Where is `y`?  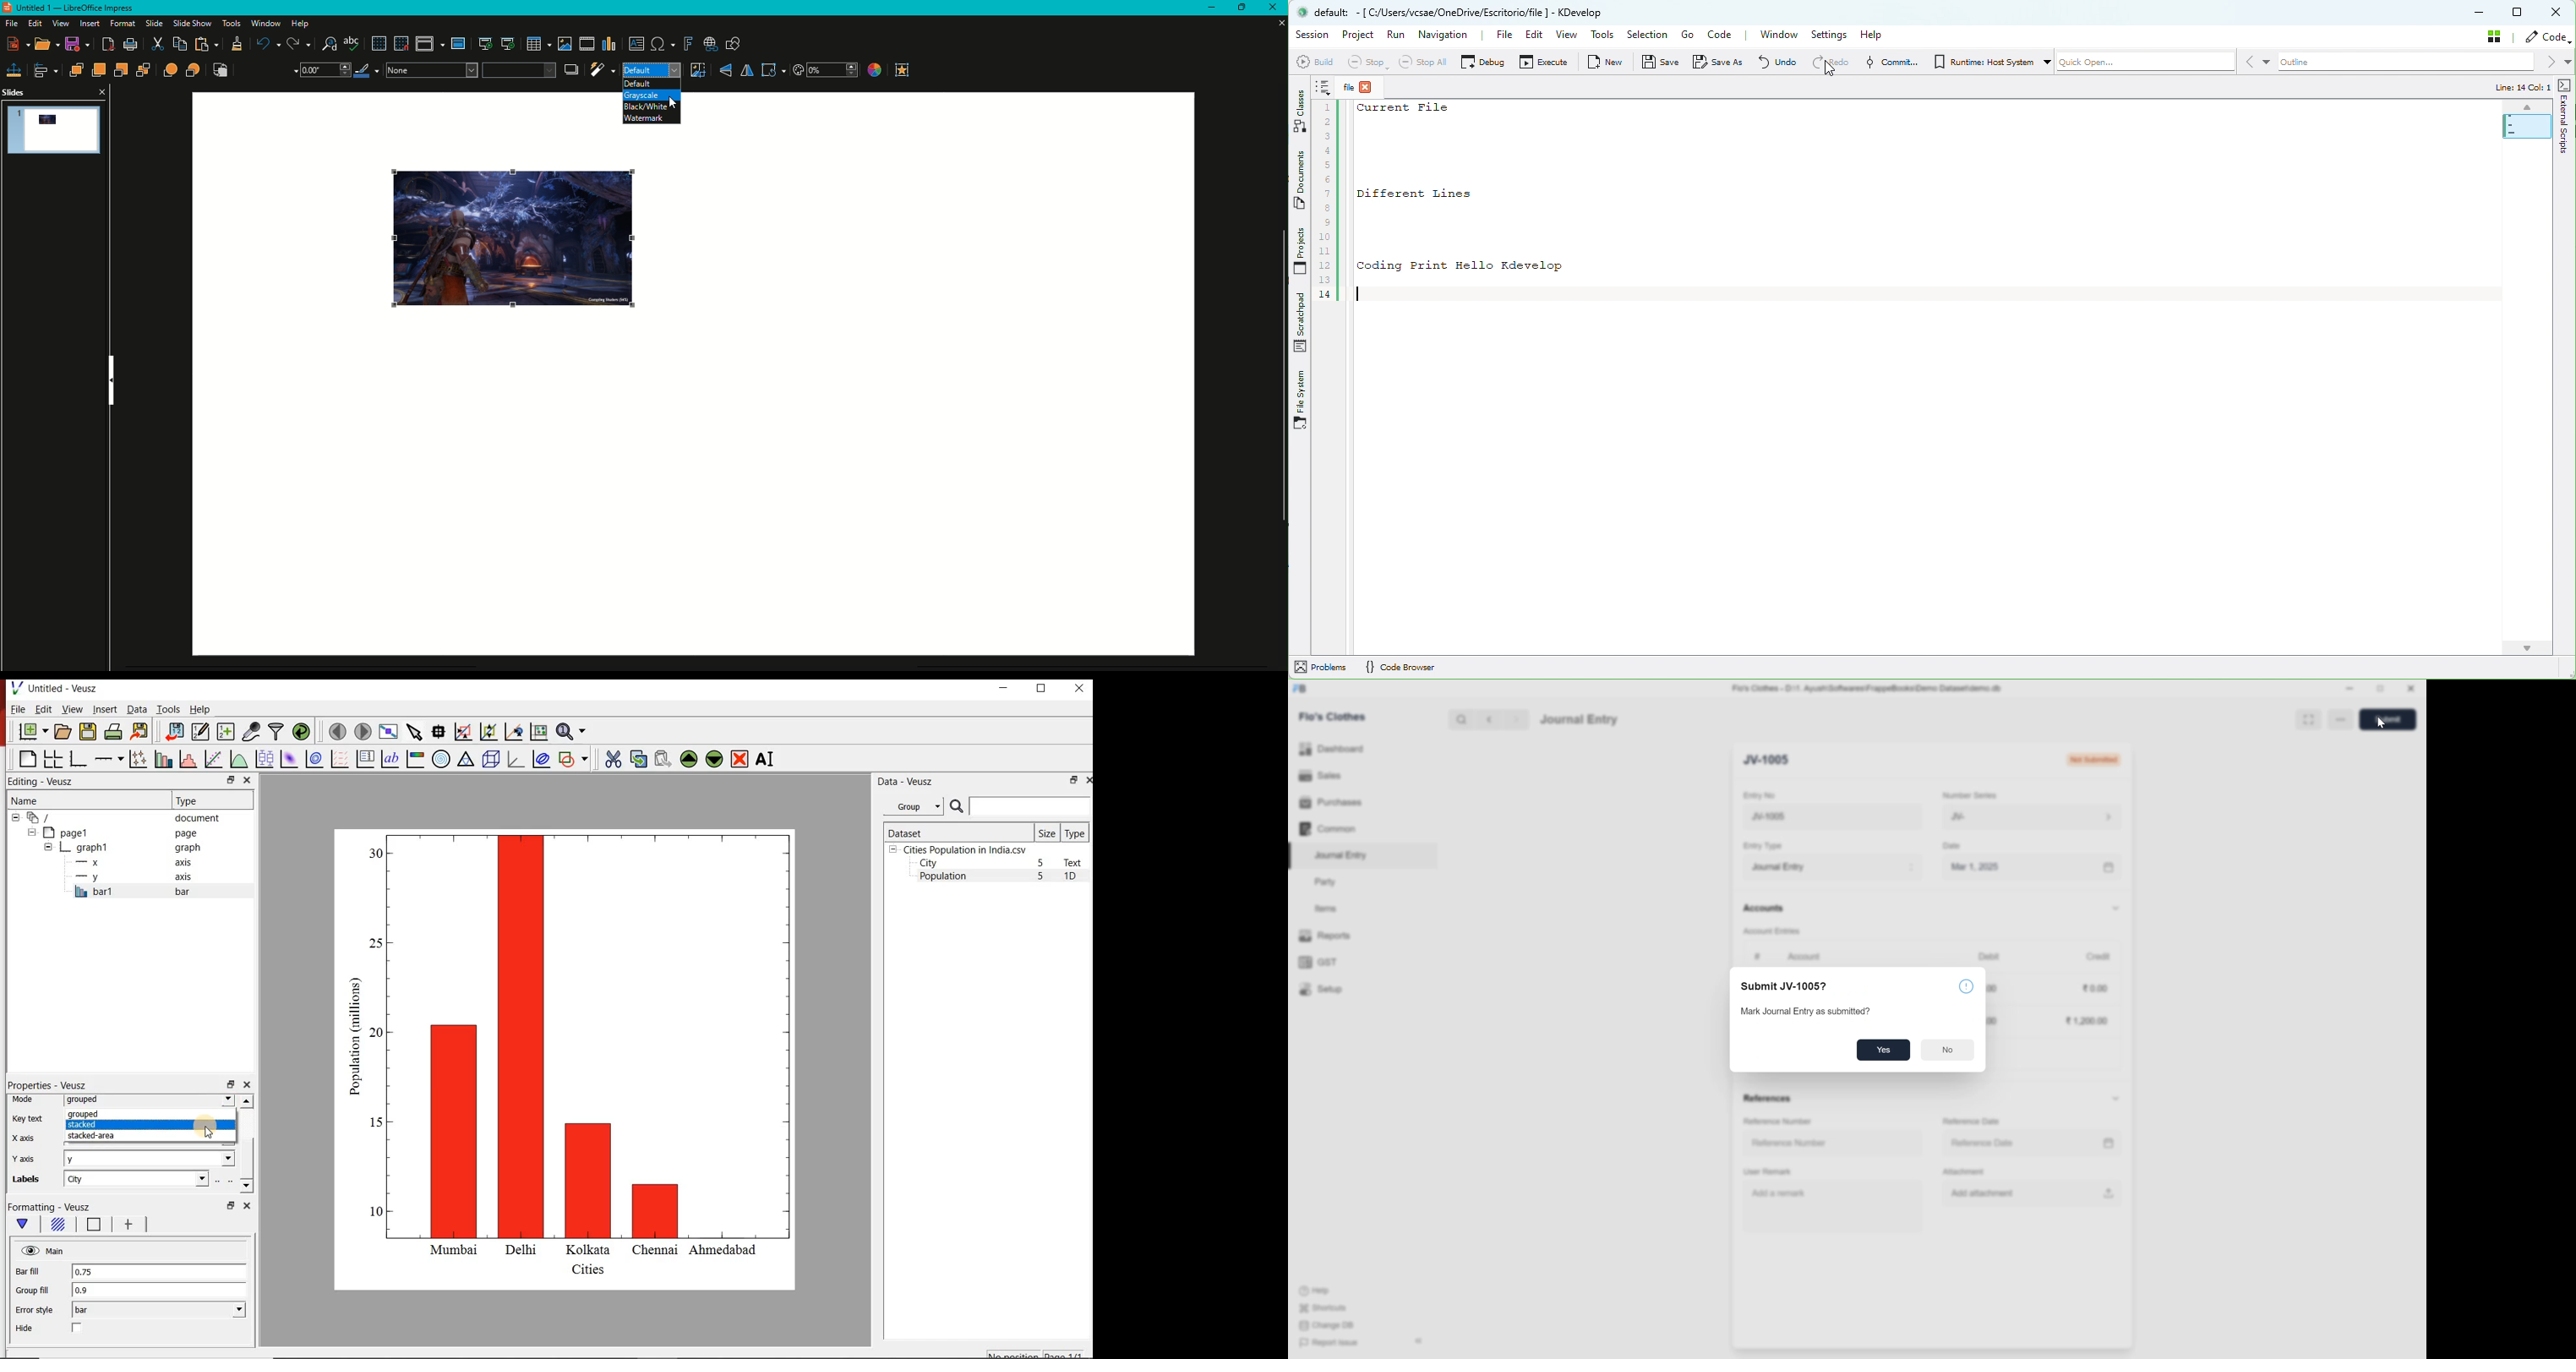 y is located at coordinates (150, 1158).